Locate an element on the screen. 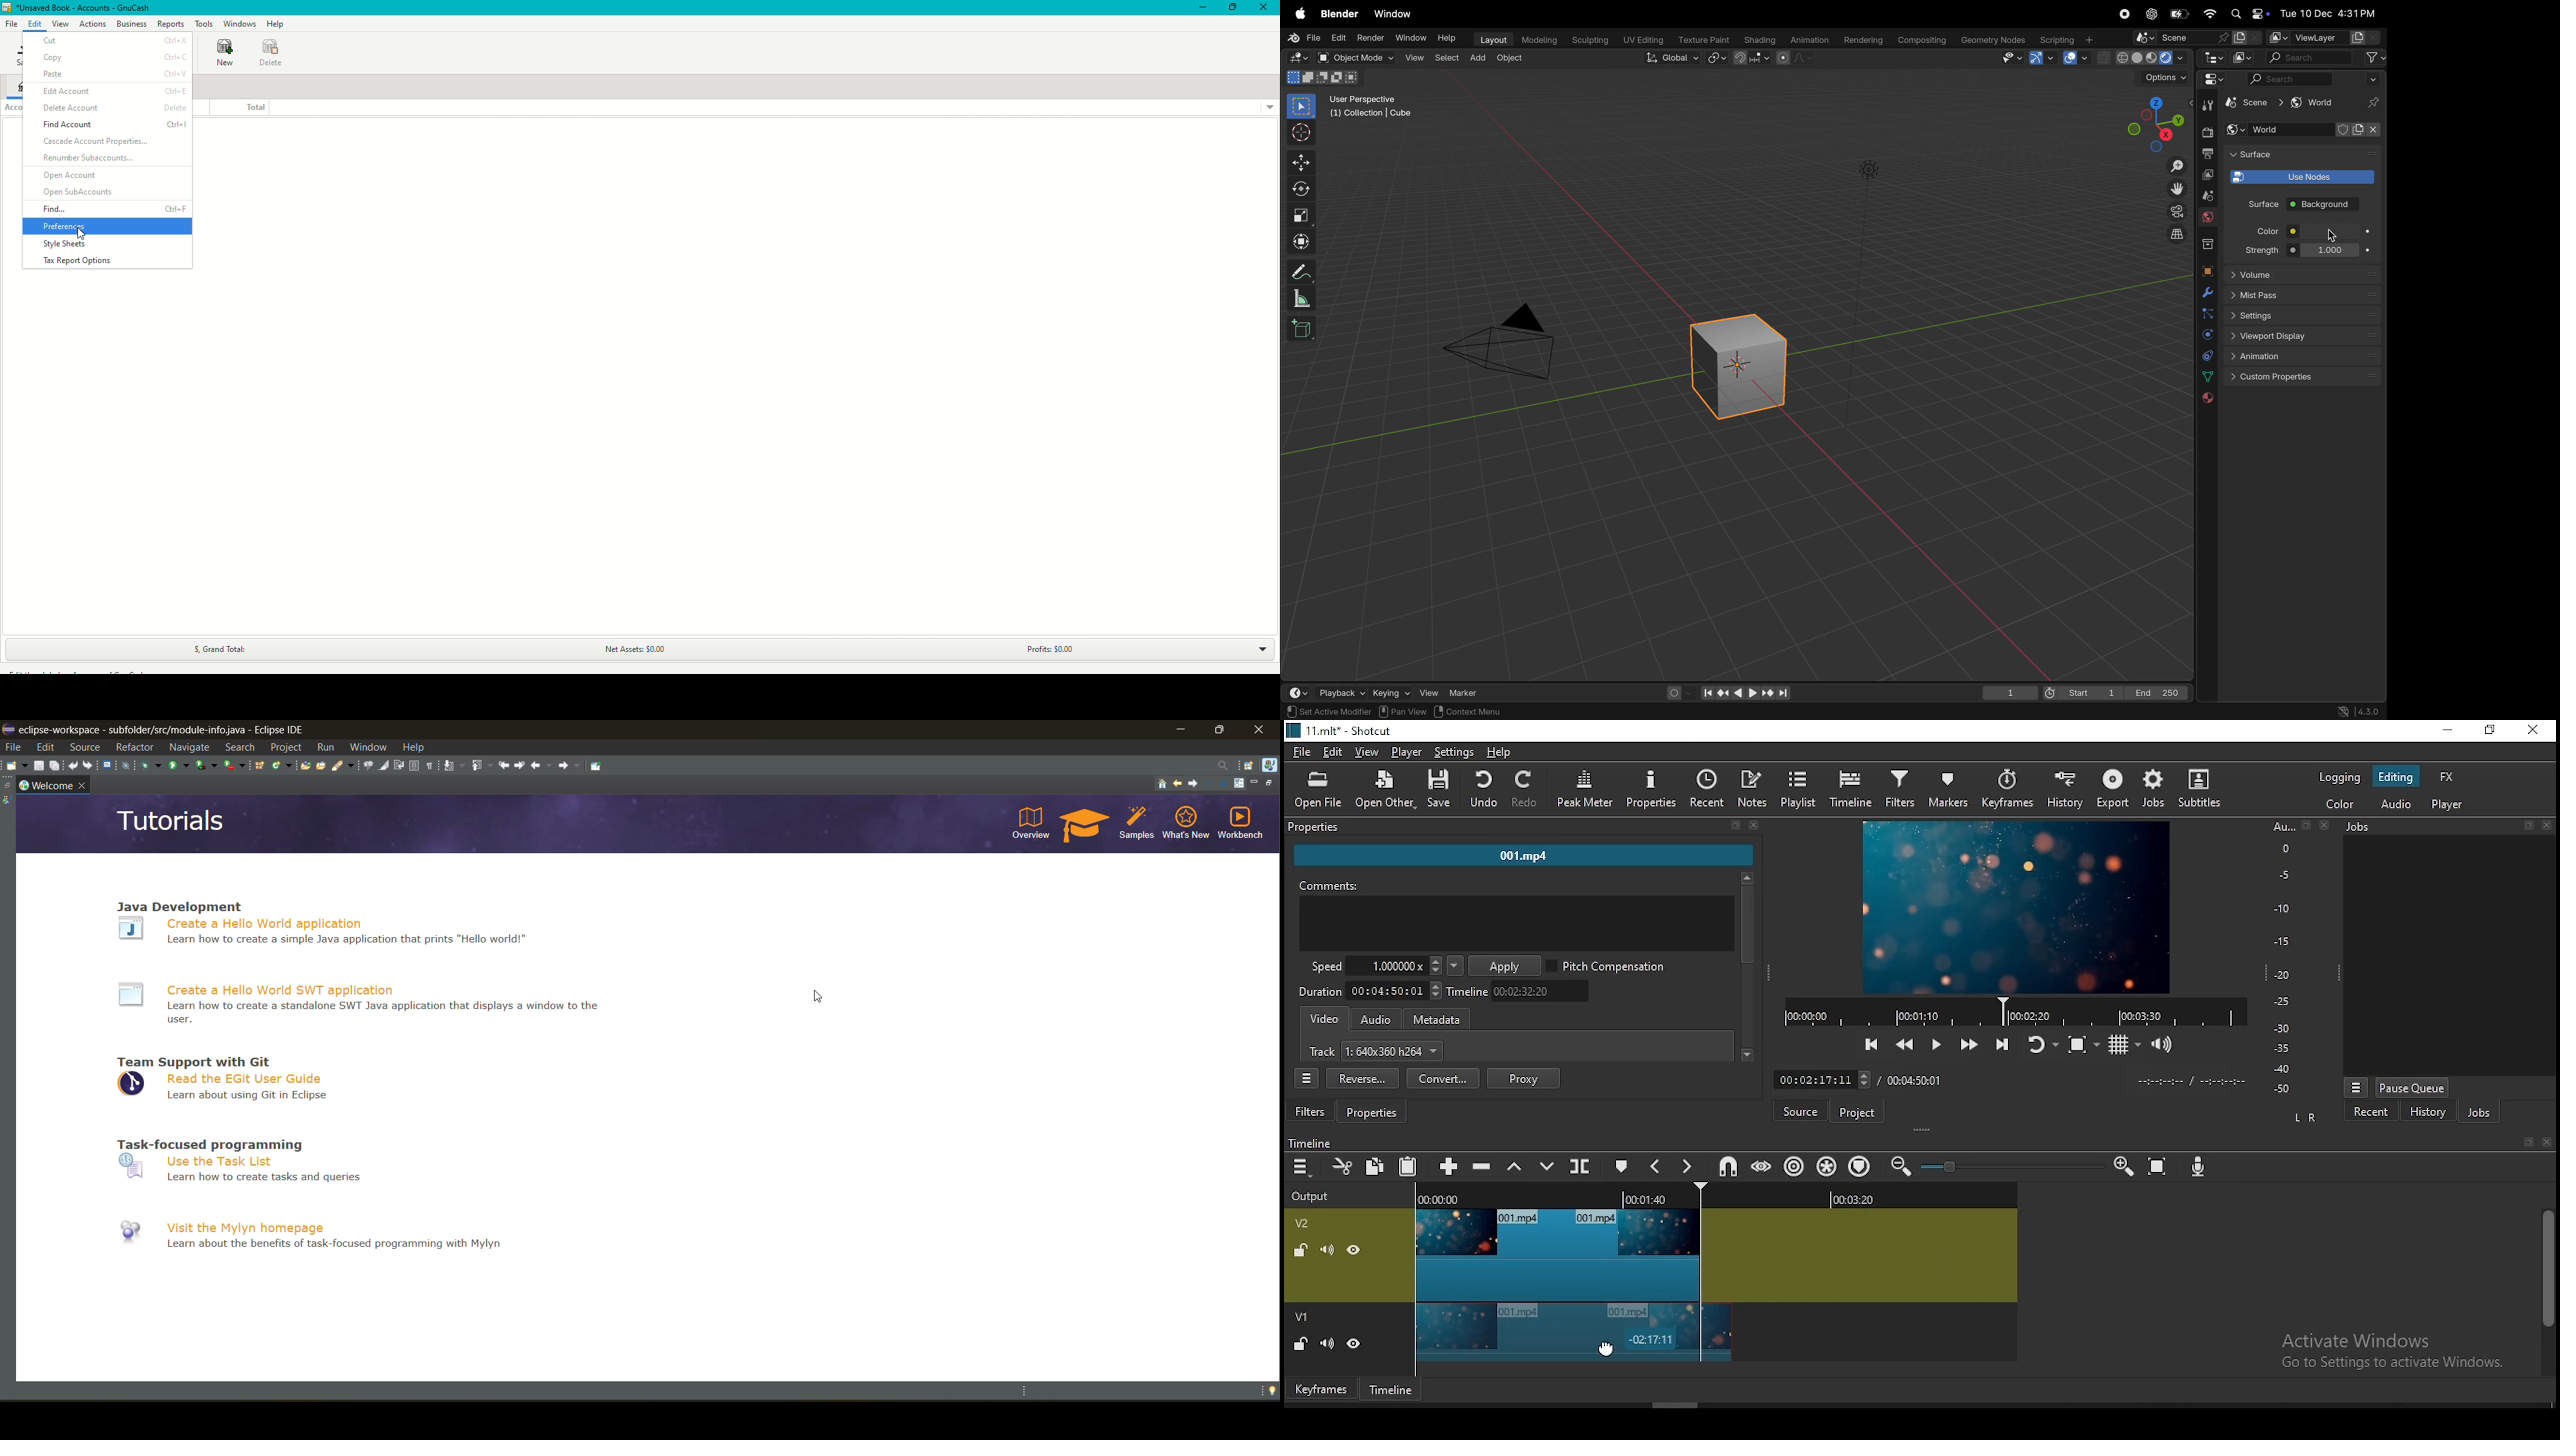 Image resolution: width=2576 pixels, height=1456 pixels. (UN)LOCK is located at coordinates (1297, 1248).